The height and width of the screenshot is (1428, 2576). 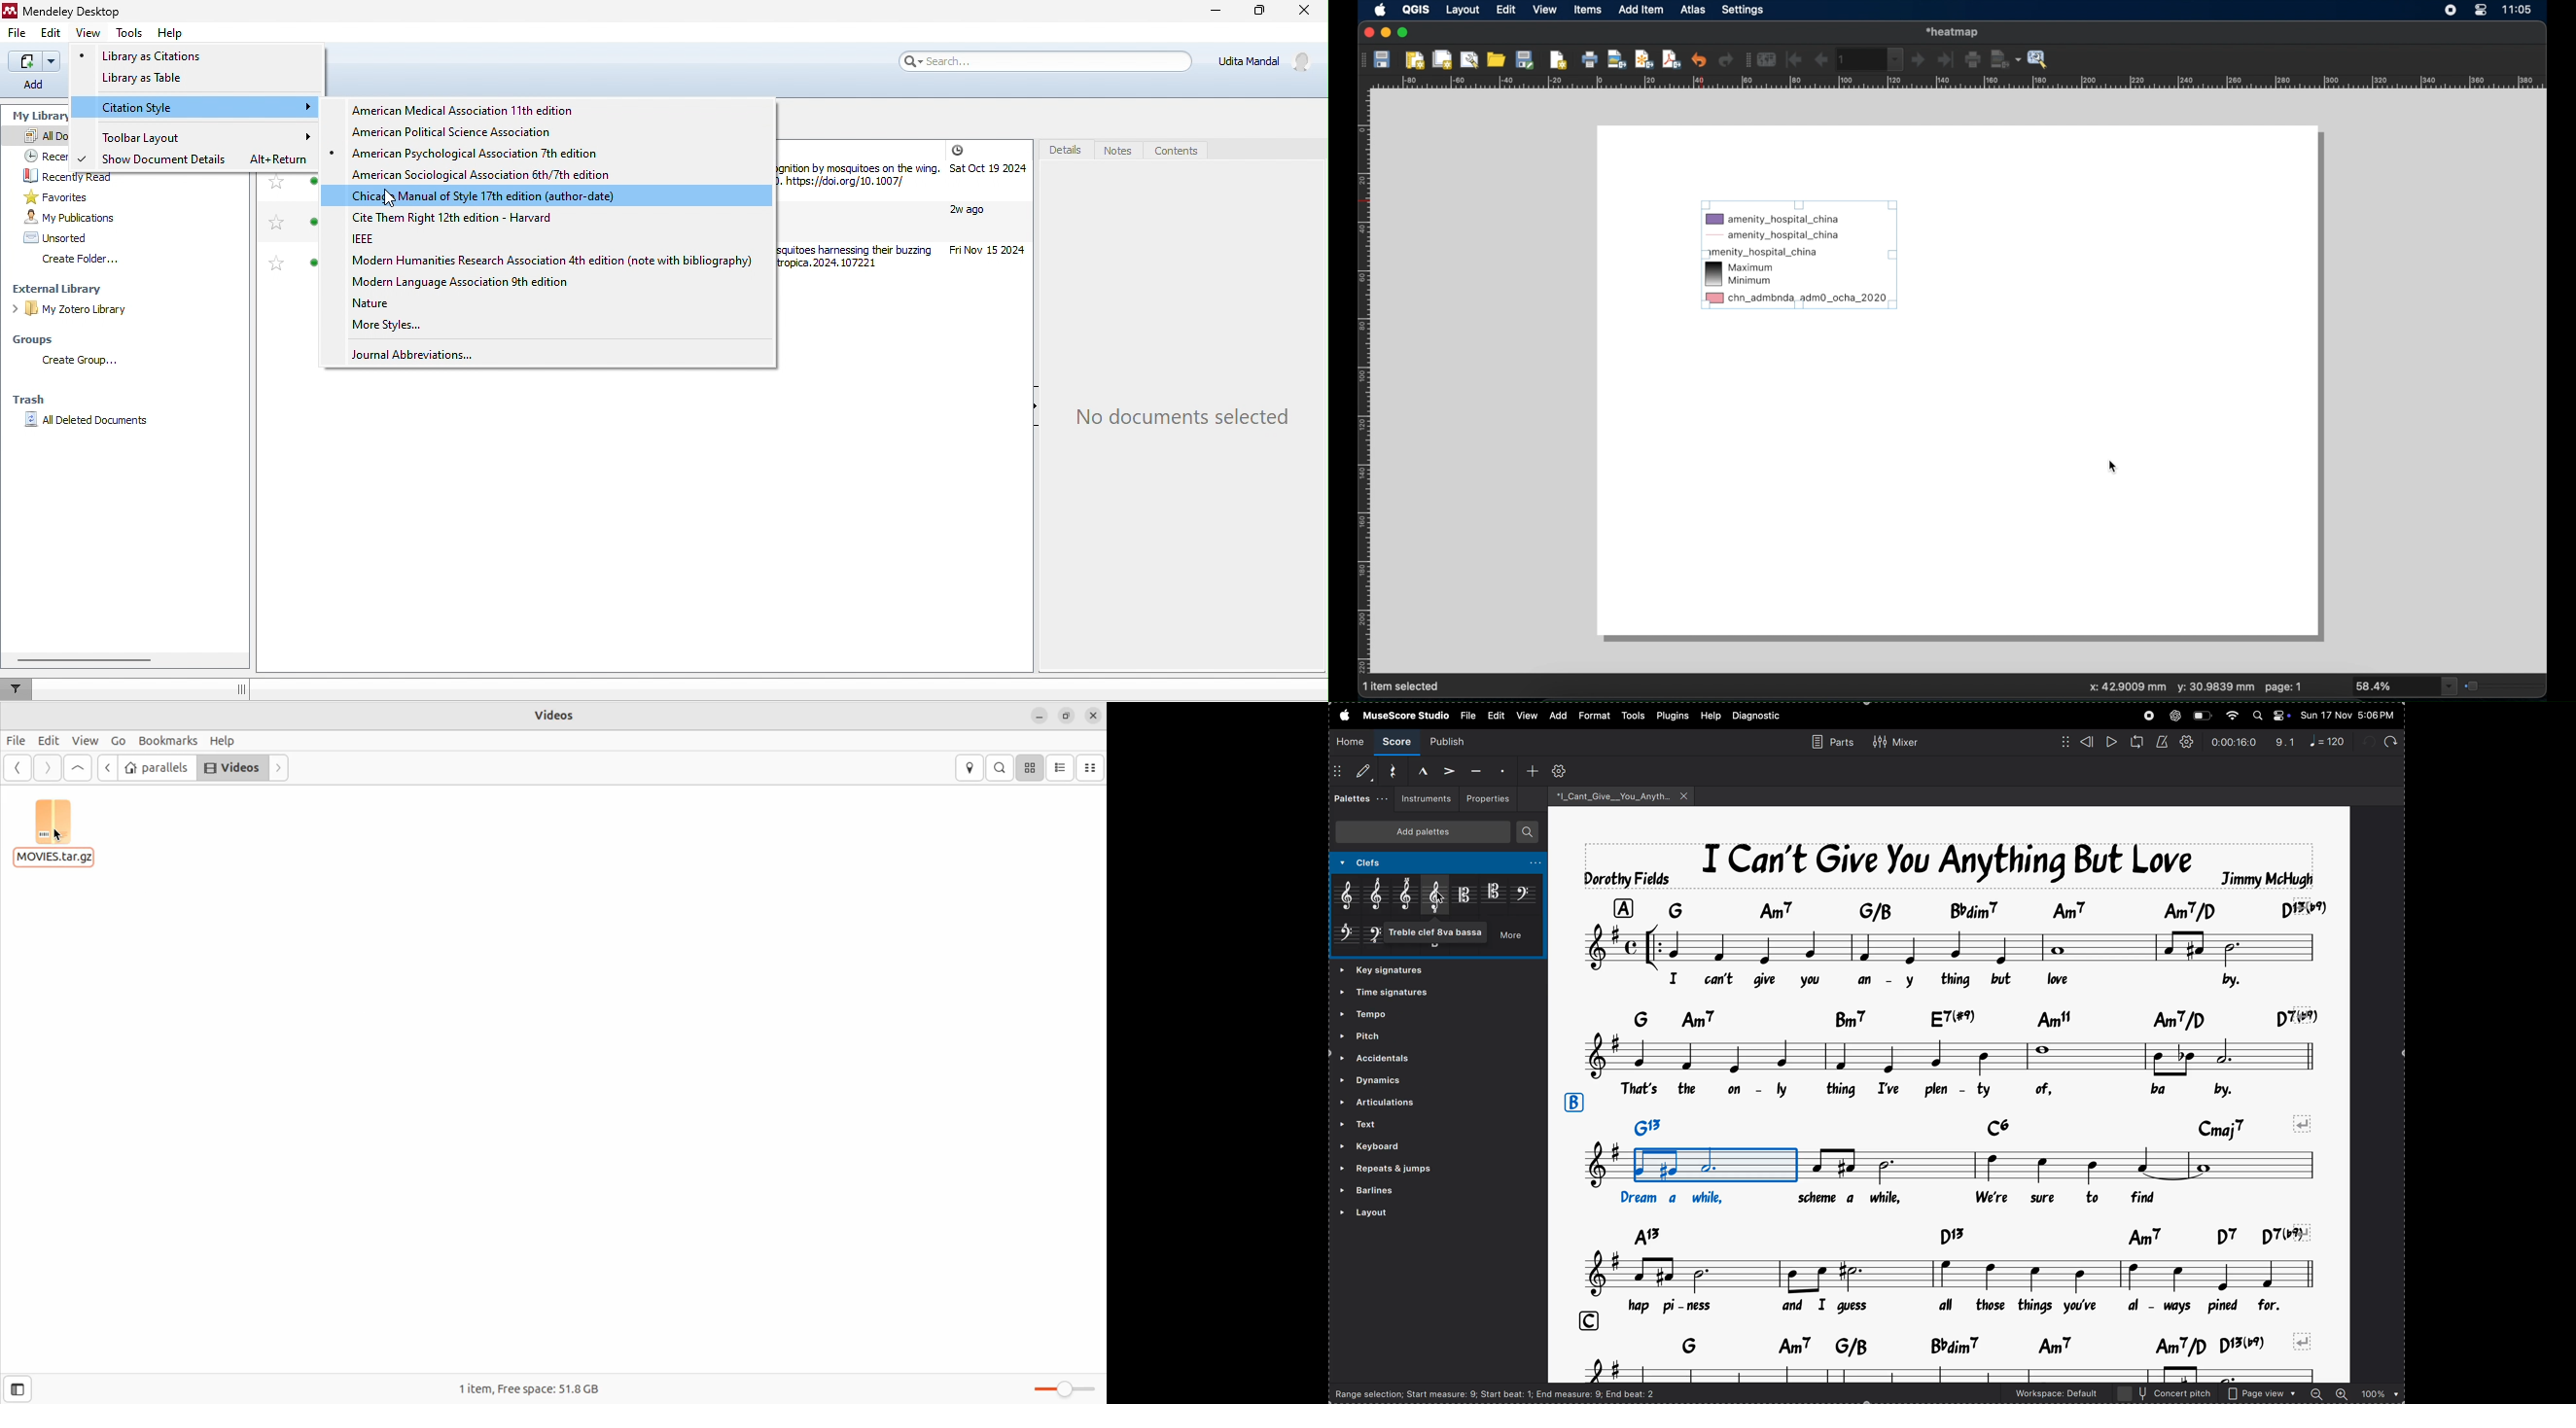 What do you see at coordinates (1423, 1103) in the screenshot?
I see `articulations` at bounding box center [1423, 1103].